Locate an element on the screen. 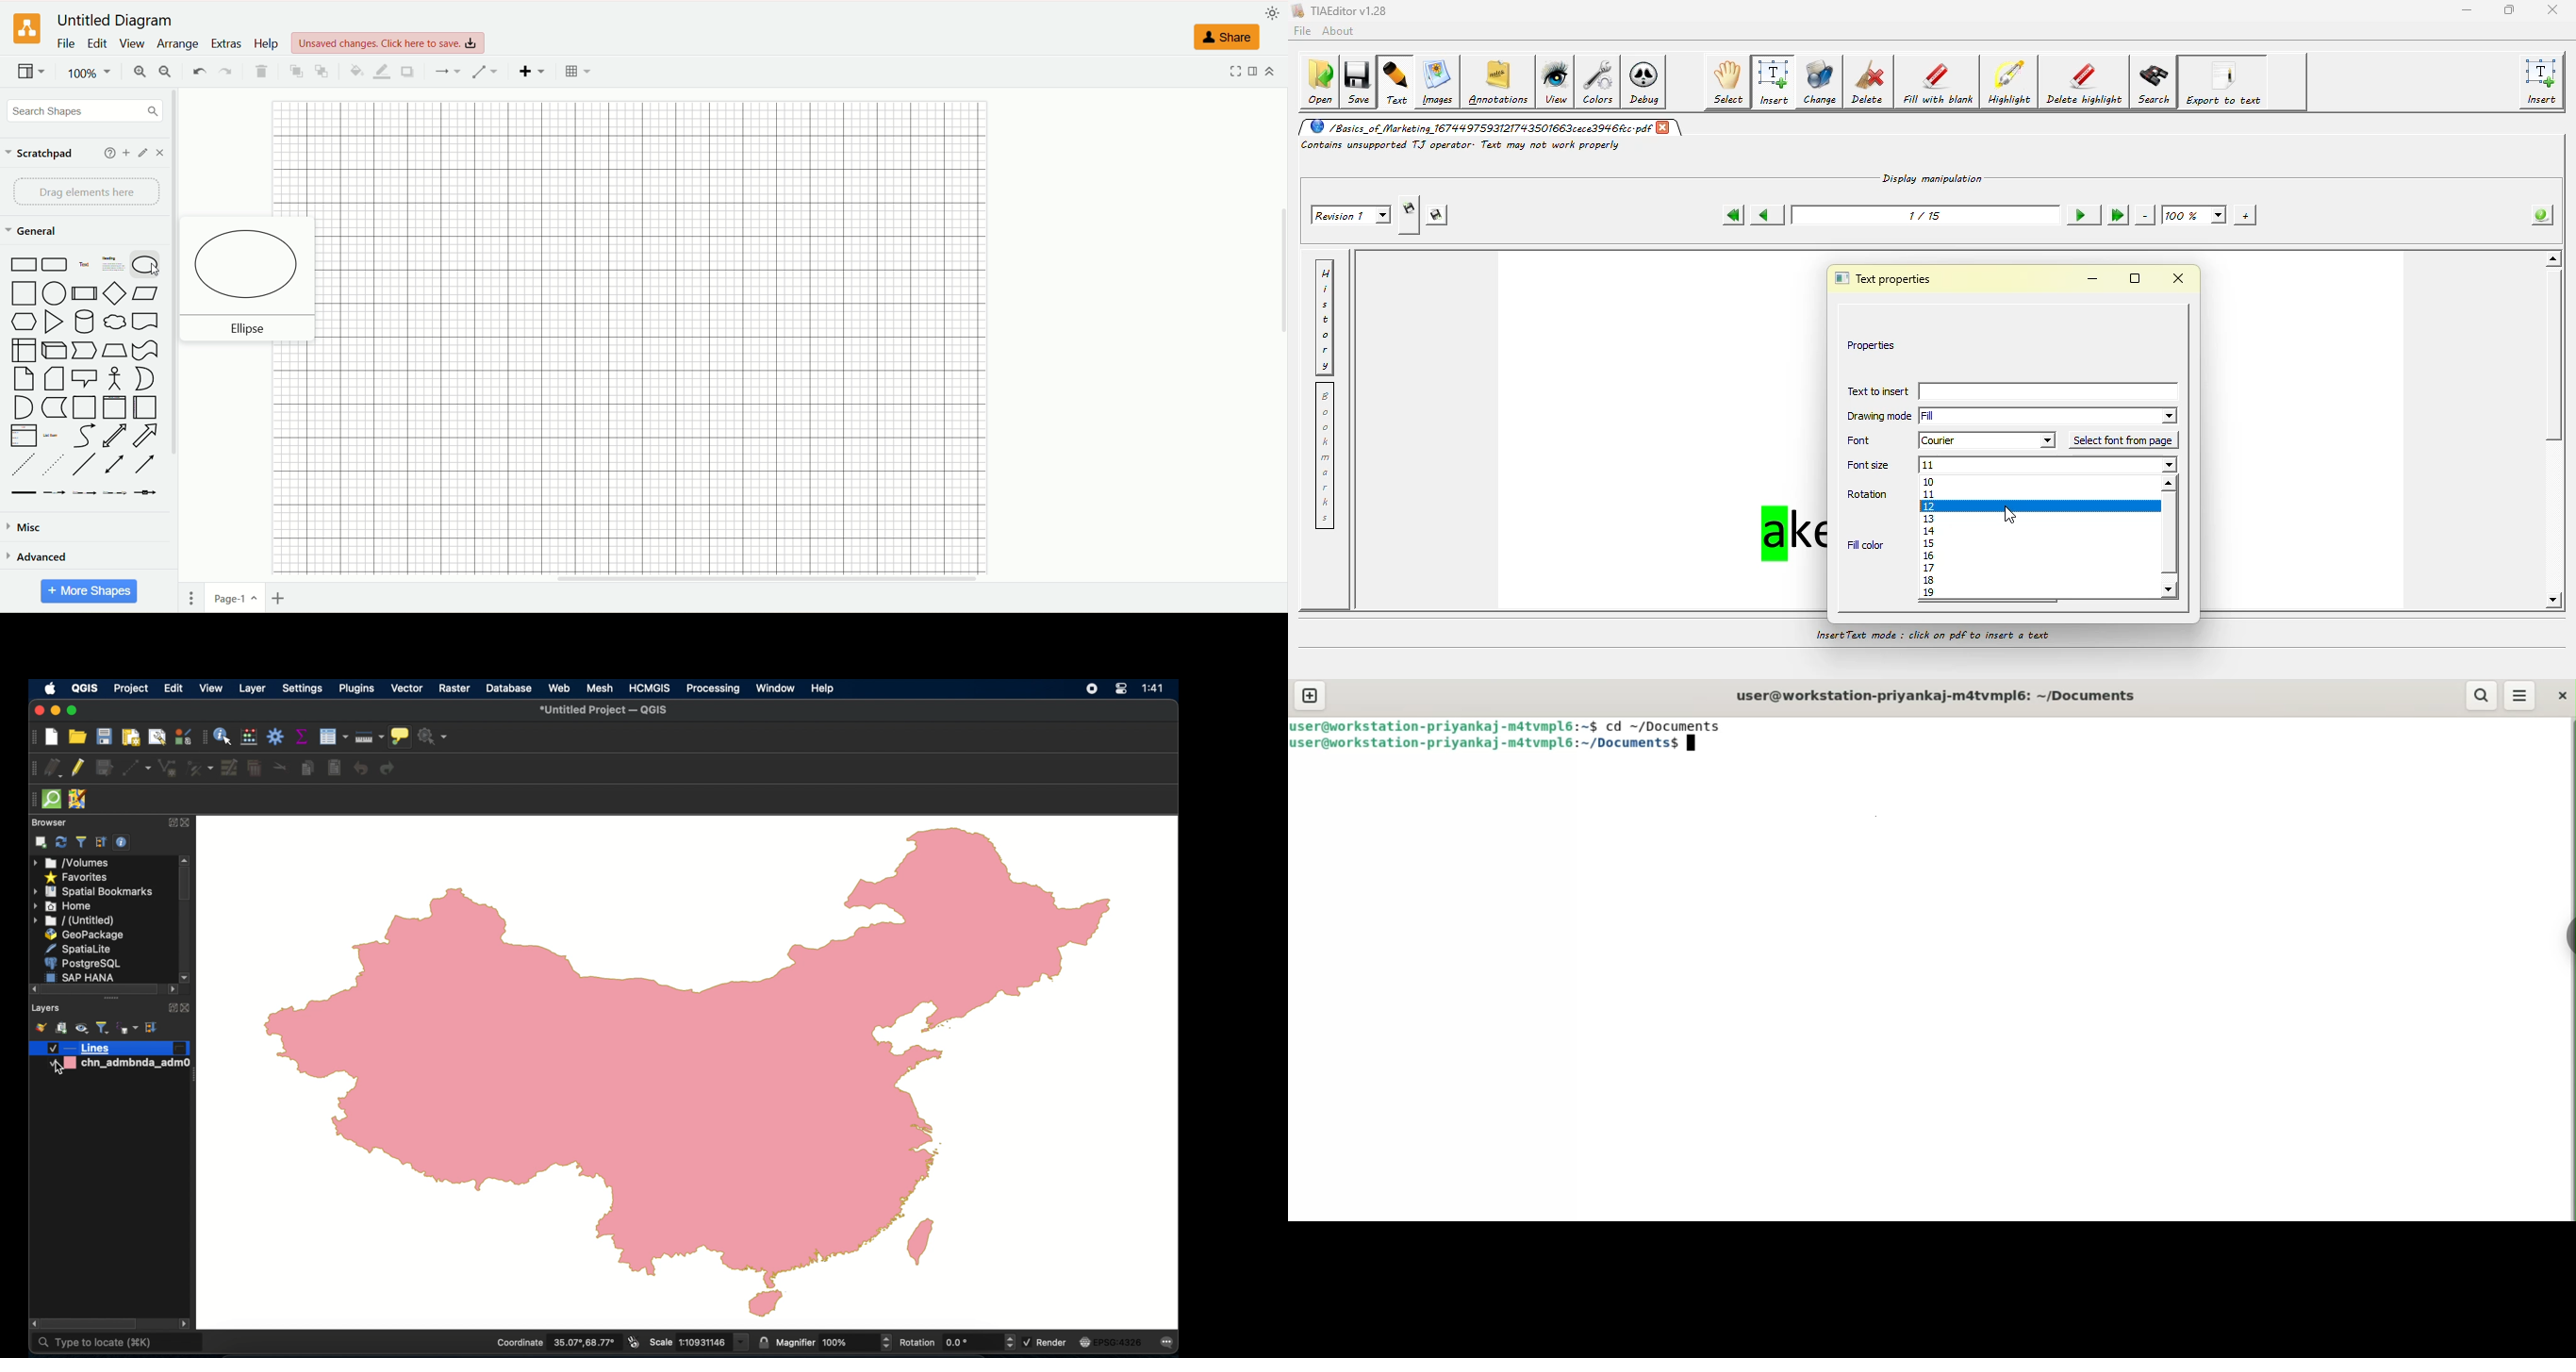 Image resolution: width=2576 pixels, height=1372 pixels. lock scale is located at coordinates (762, 1342).